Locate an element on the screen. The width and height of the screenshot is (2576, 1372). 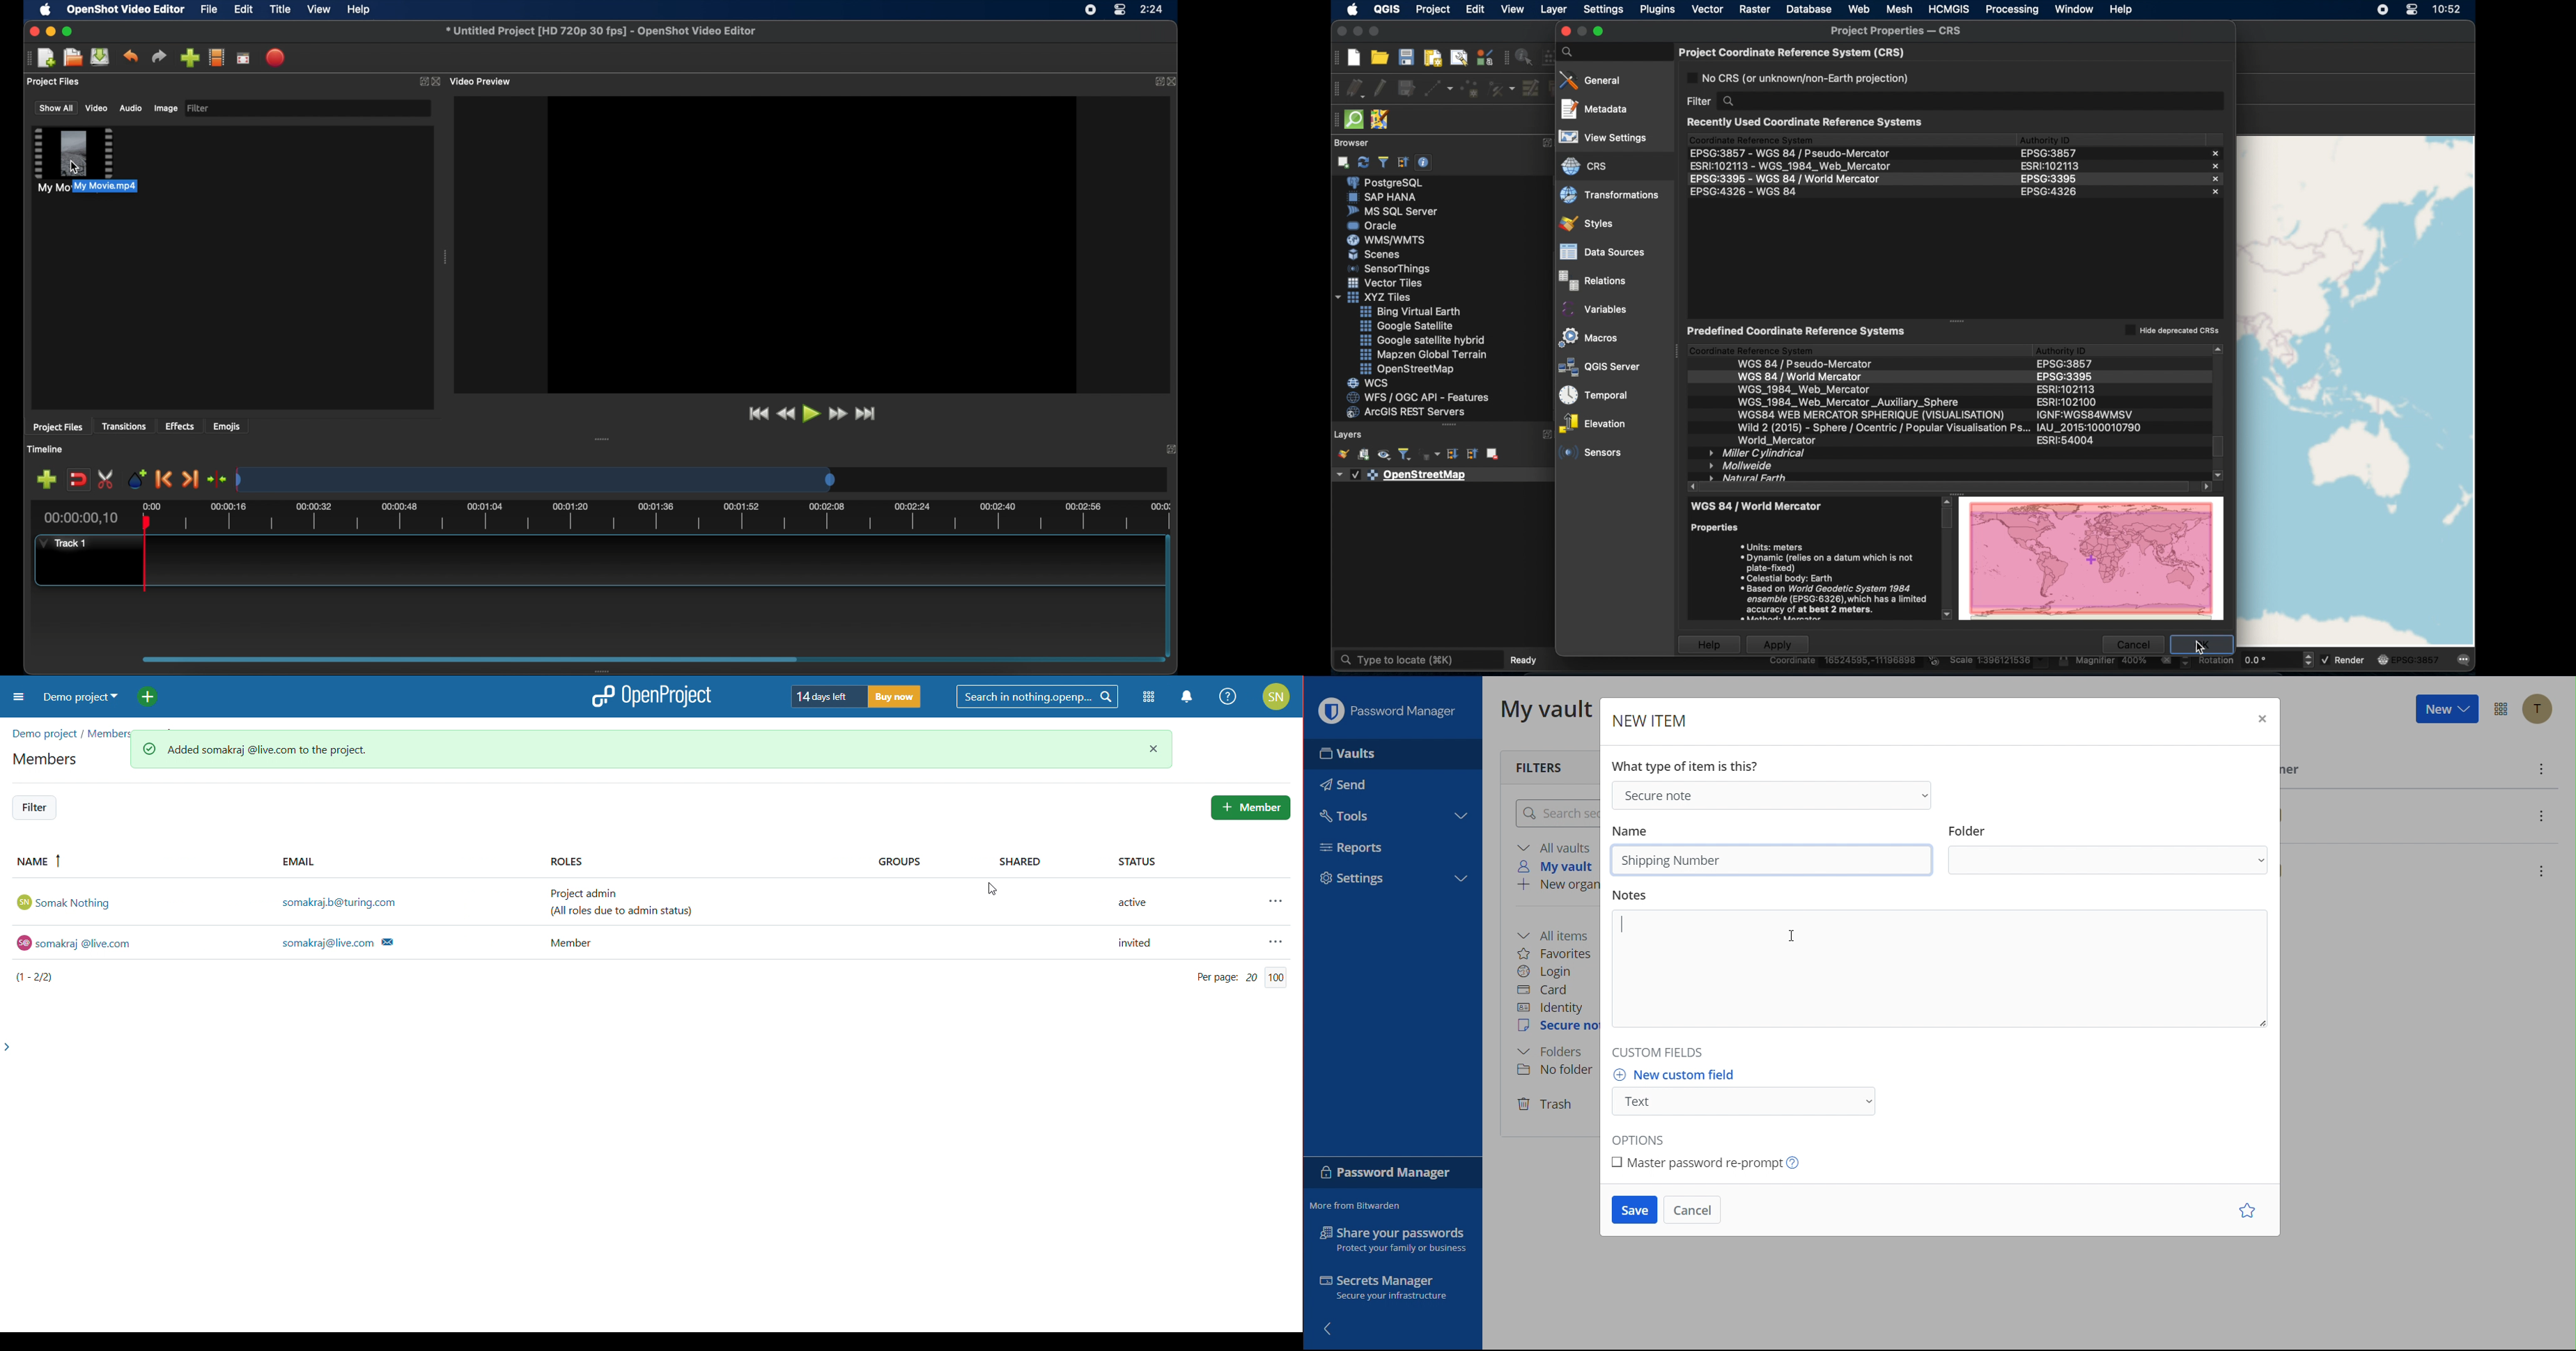
module is located at coordinates (1148, 697).